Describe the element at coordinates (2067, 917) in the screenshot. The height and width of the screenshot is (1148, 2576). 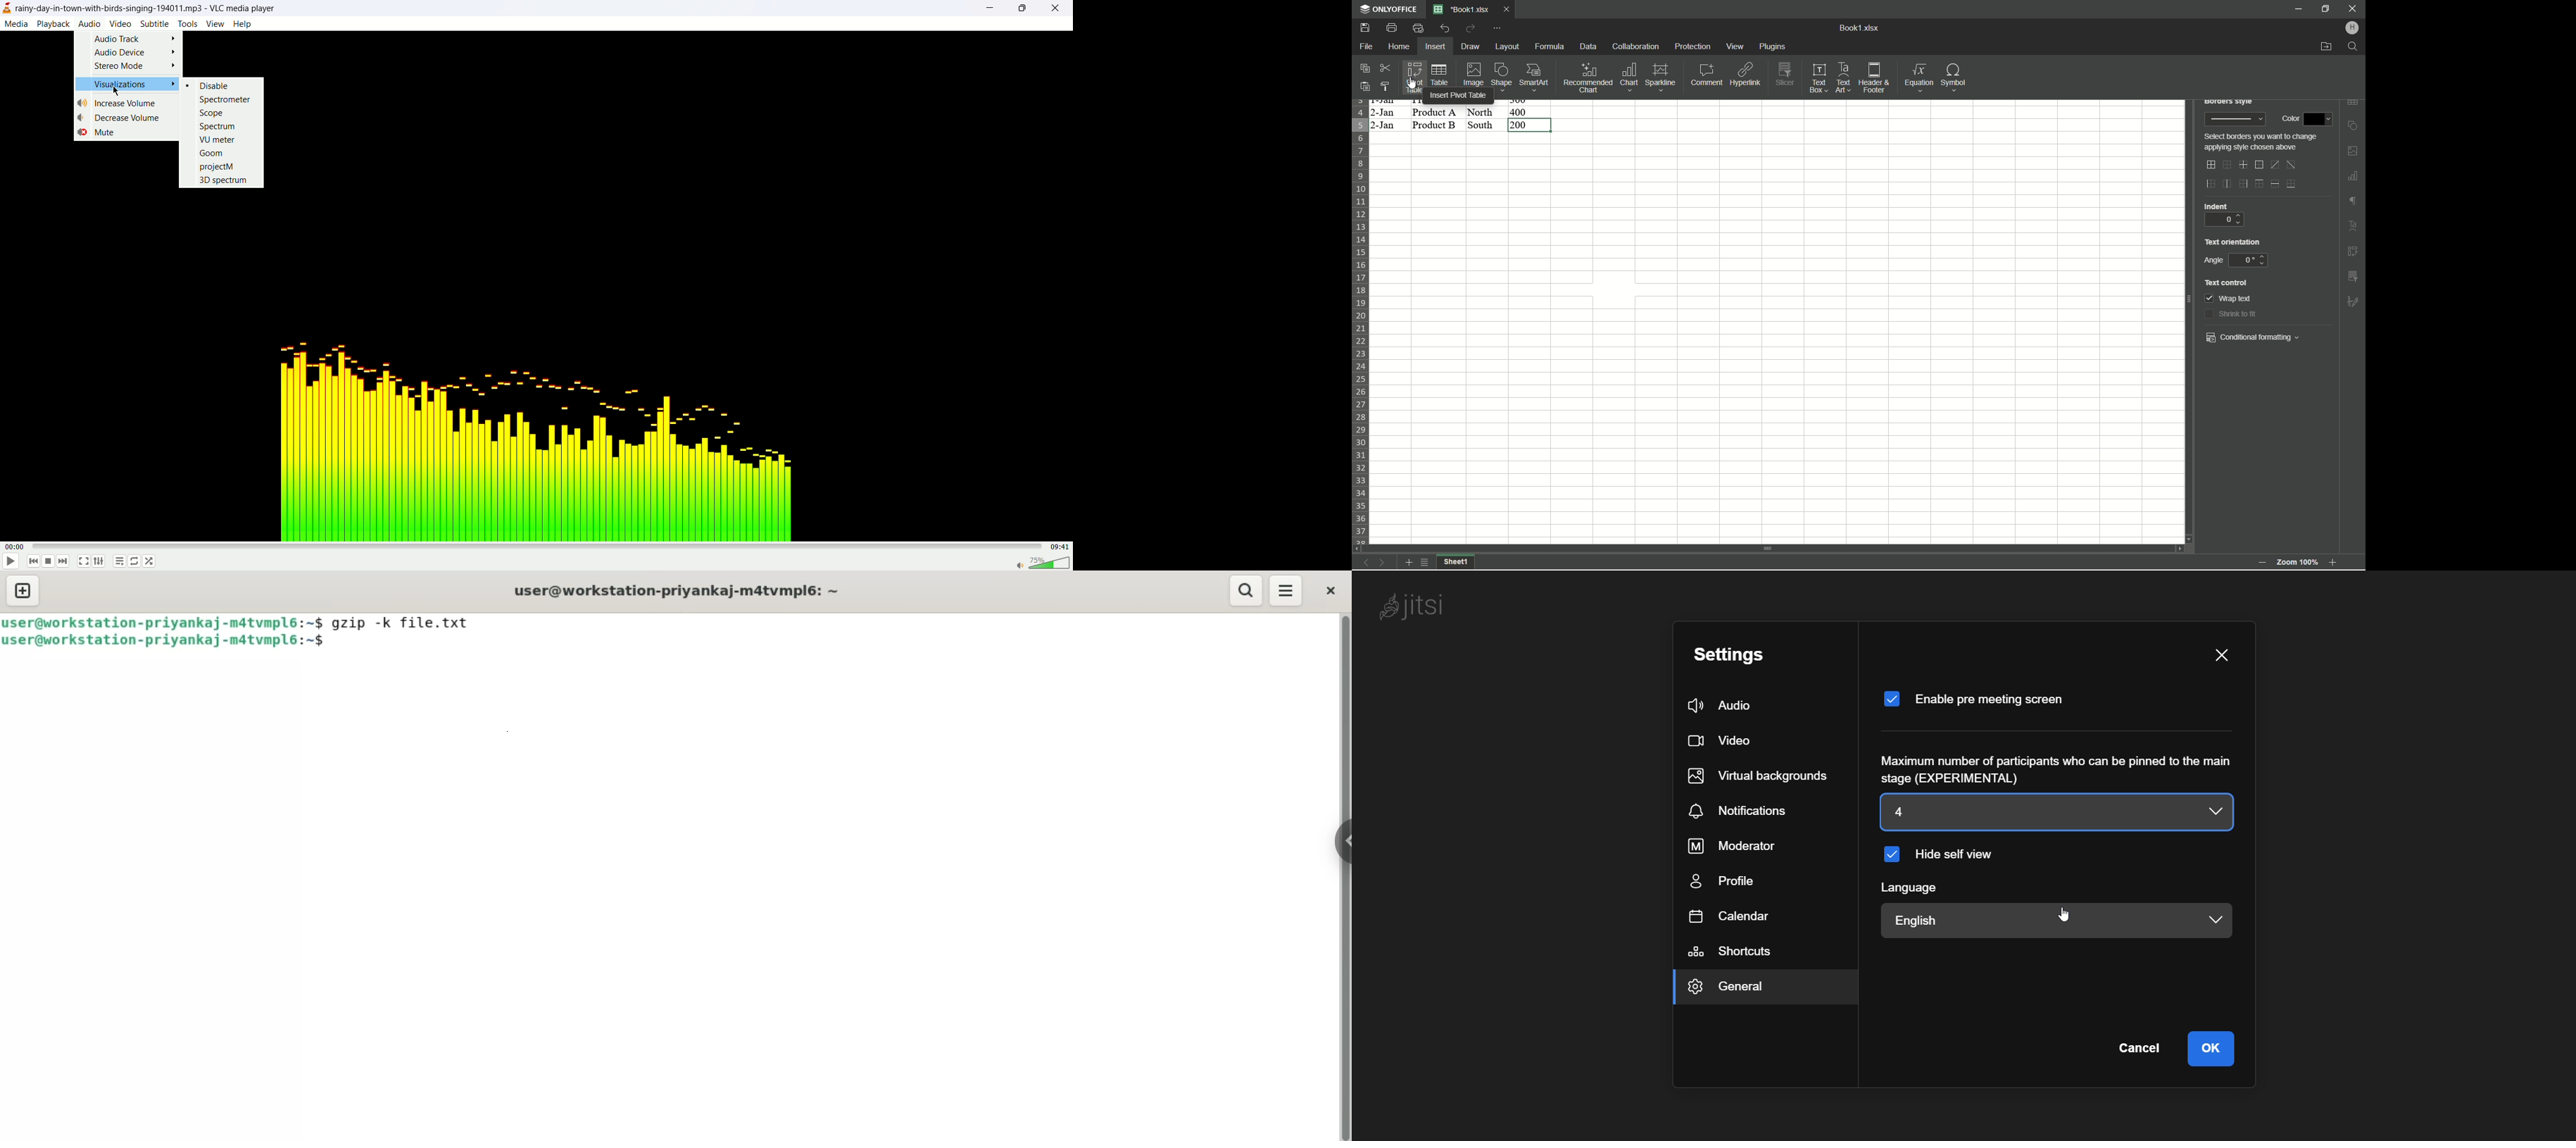
I see `cursor` at that location.